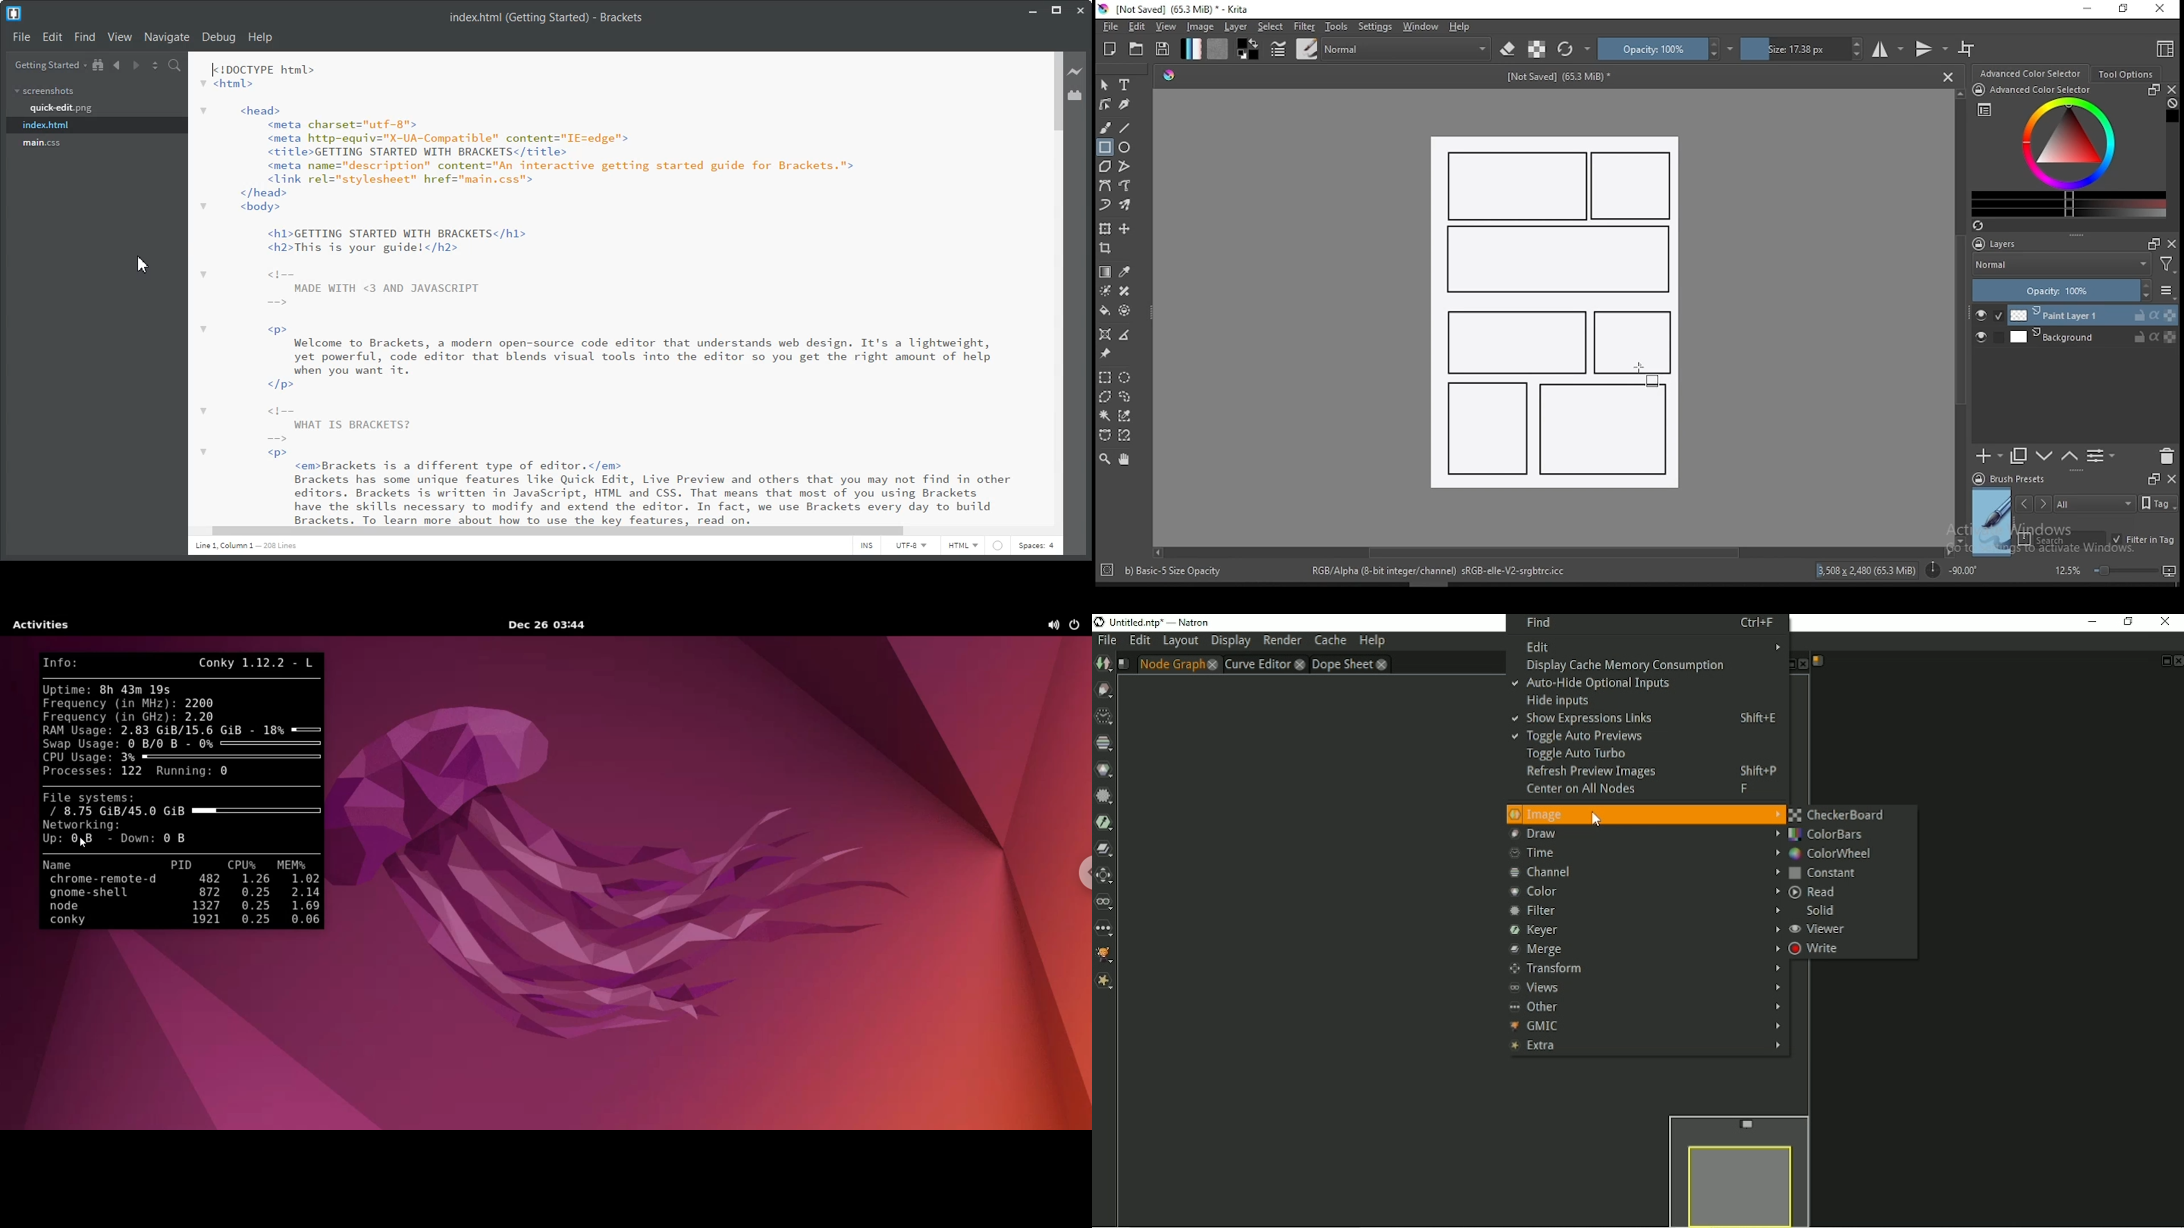  Describe the element at coordinates (1641, 853) in the screenshot. I see `Time` at that location.